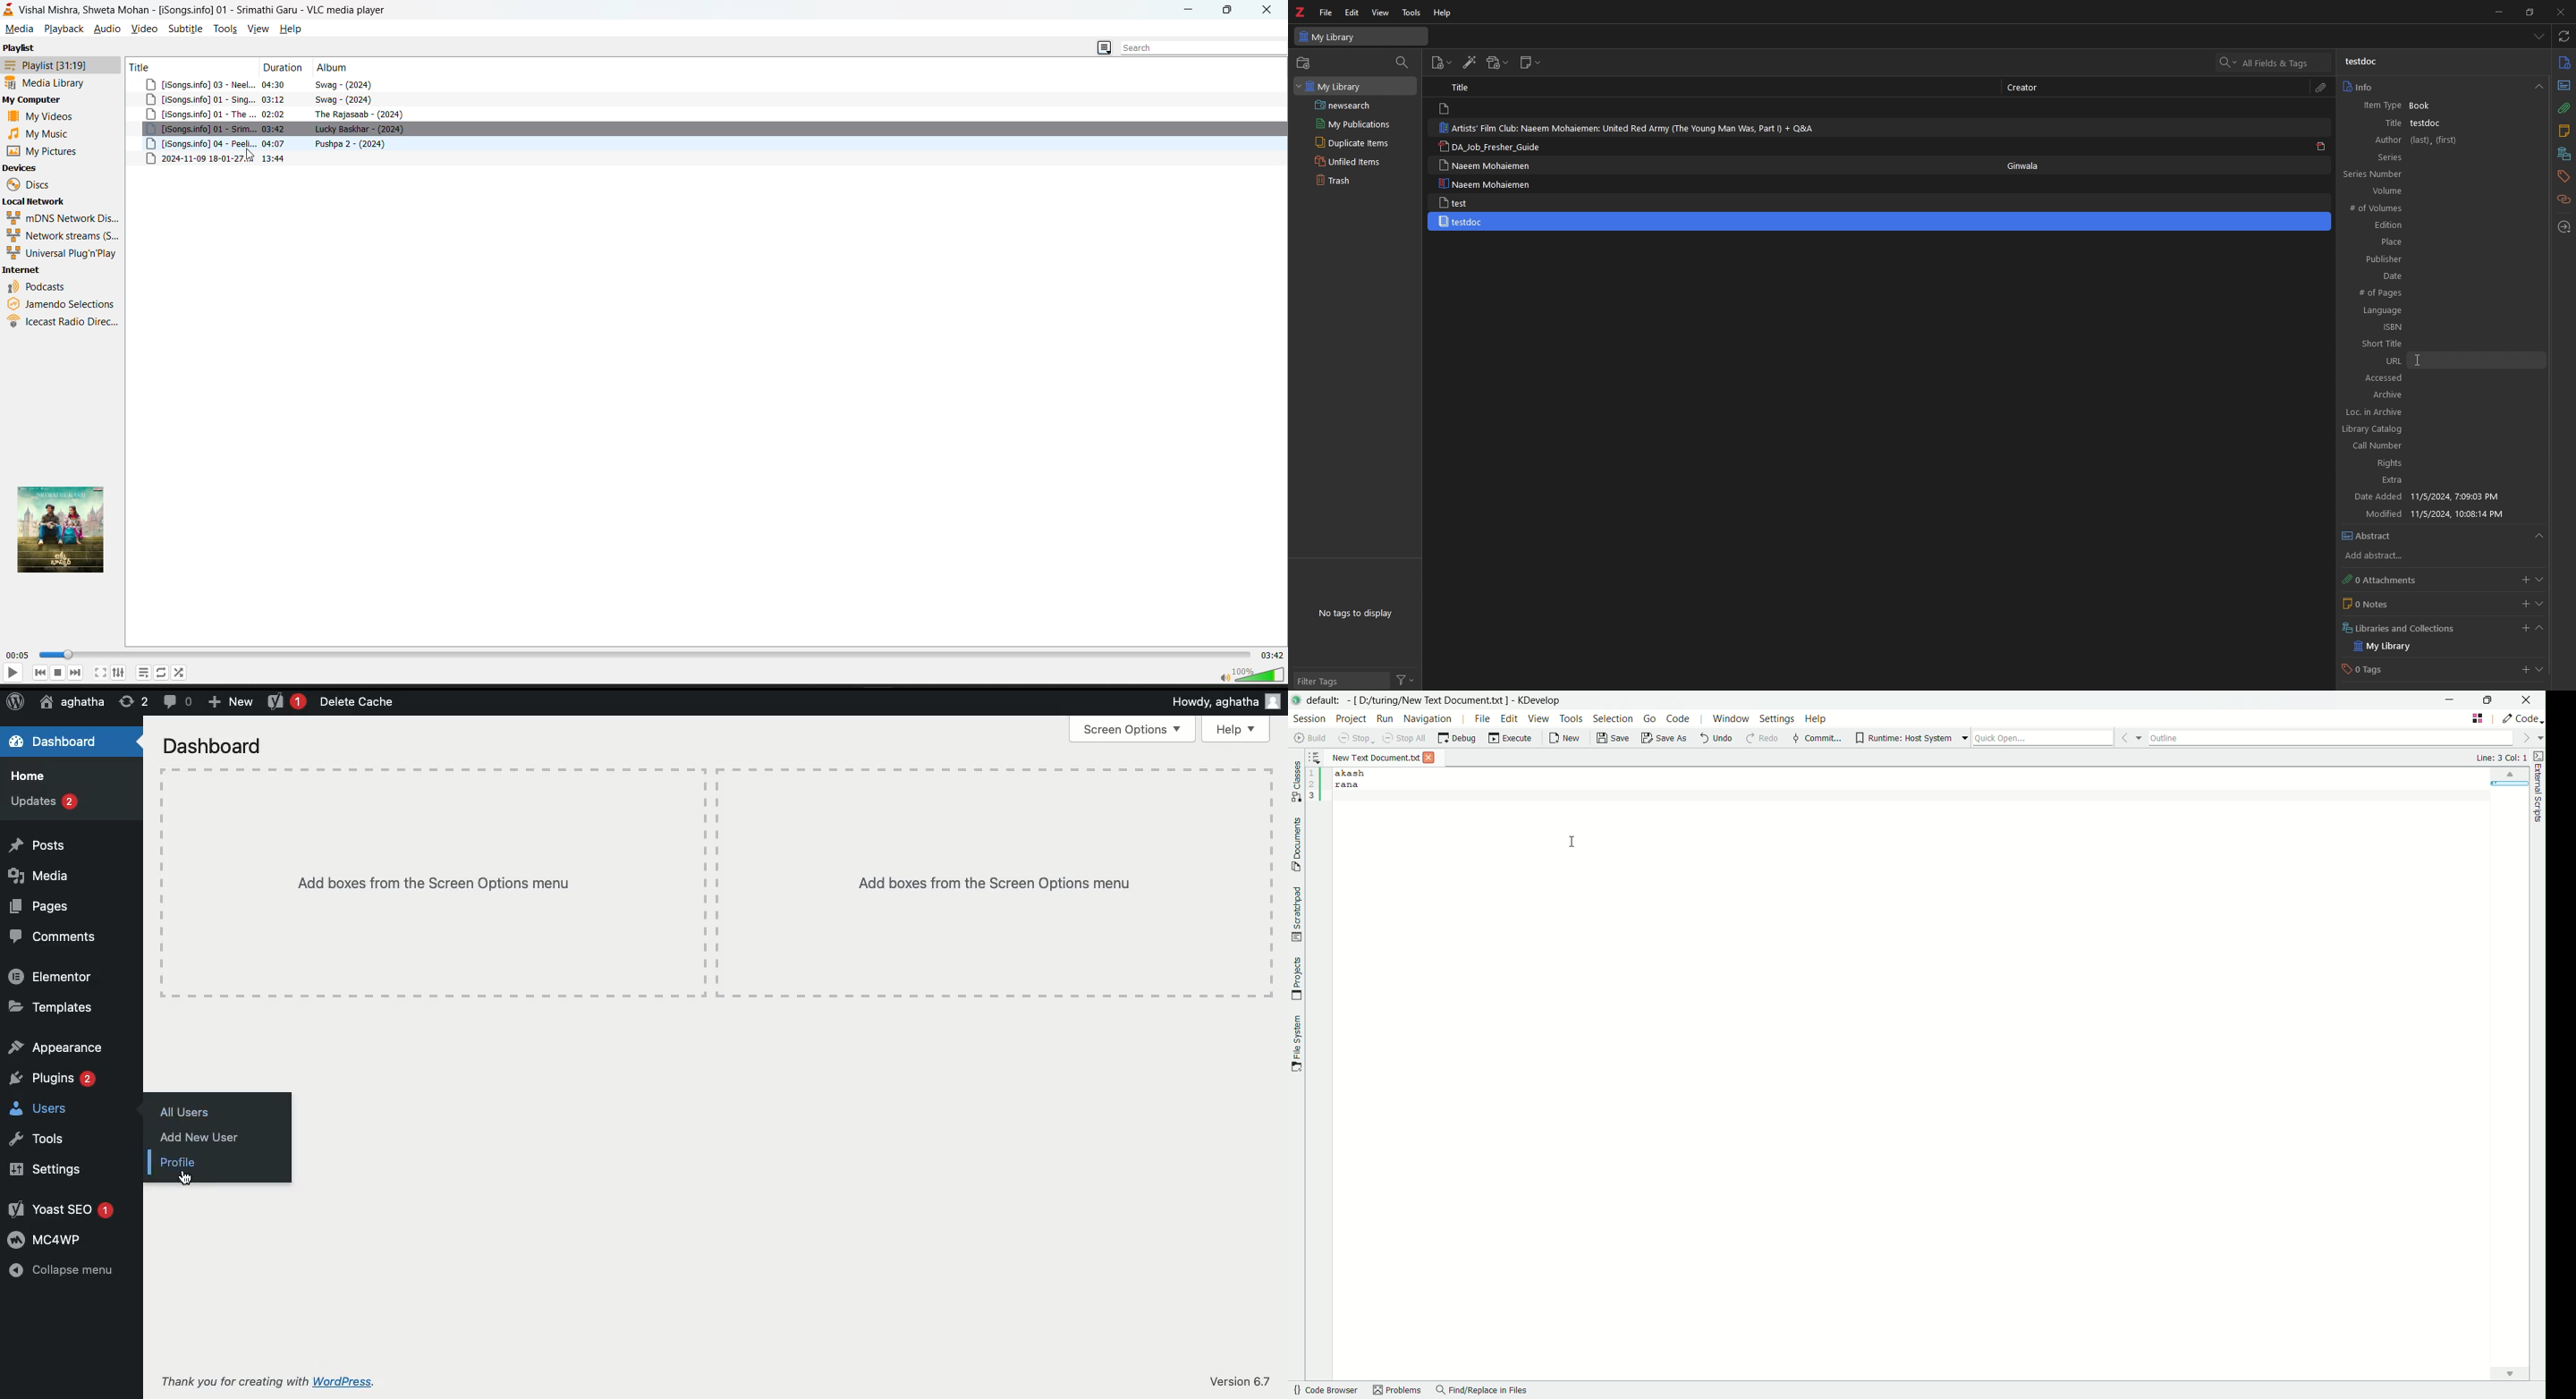 This screenshot has height=1400, width=2576. I want to click on close, so click(2560, 11).